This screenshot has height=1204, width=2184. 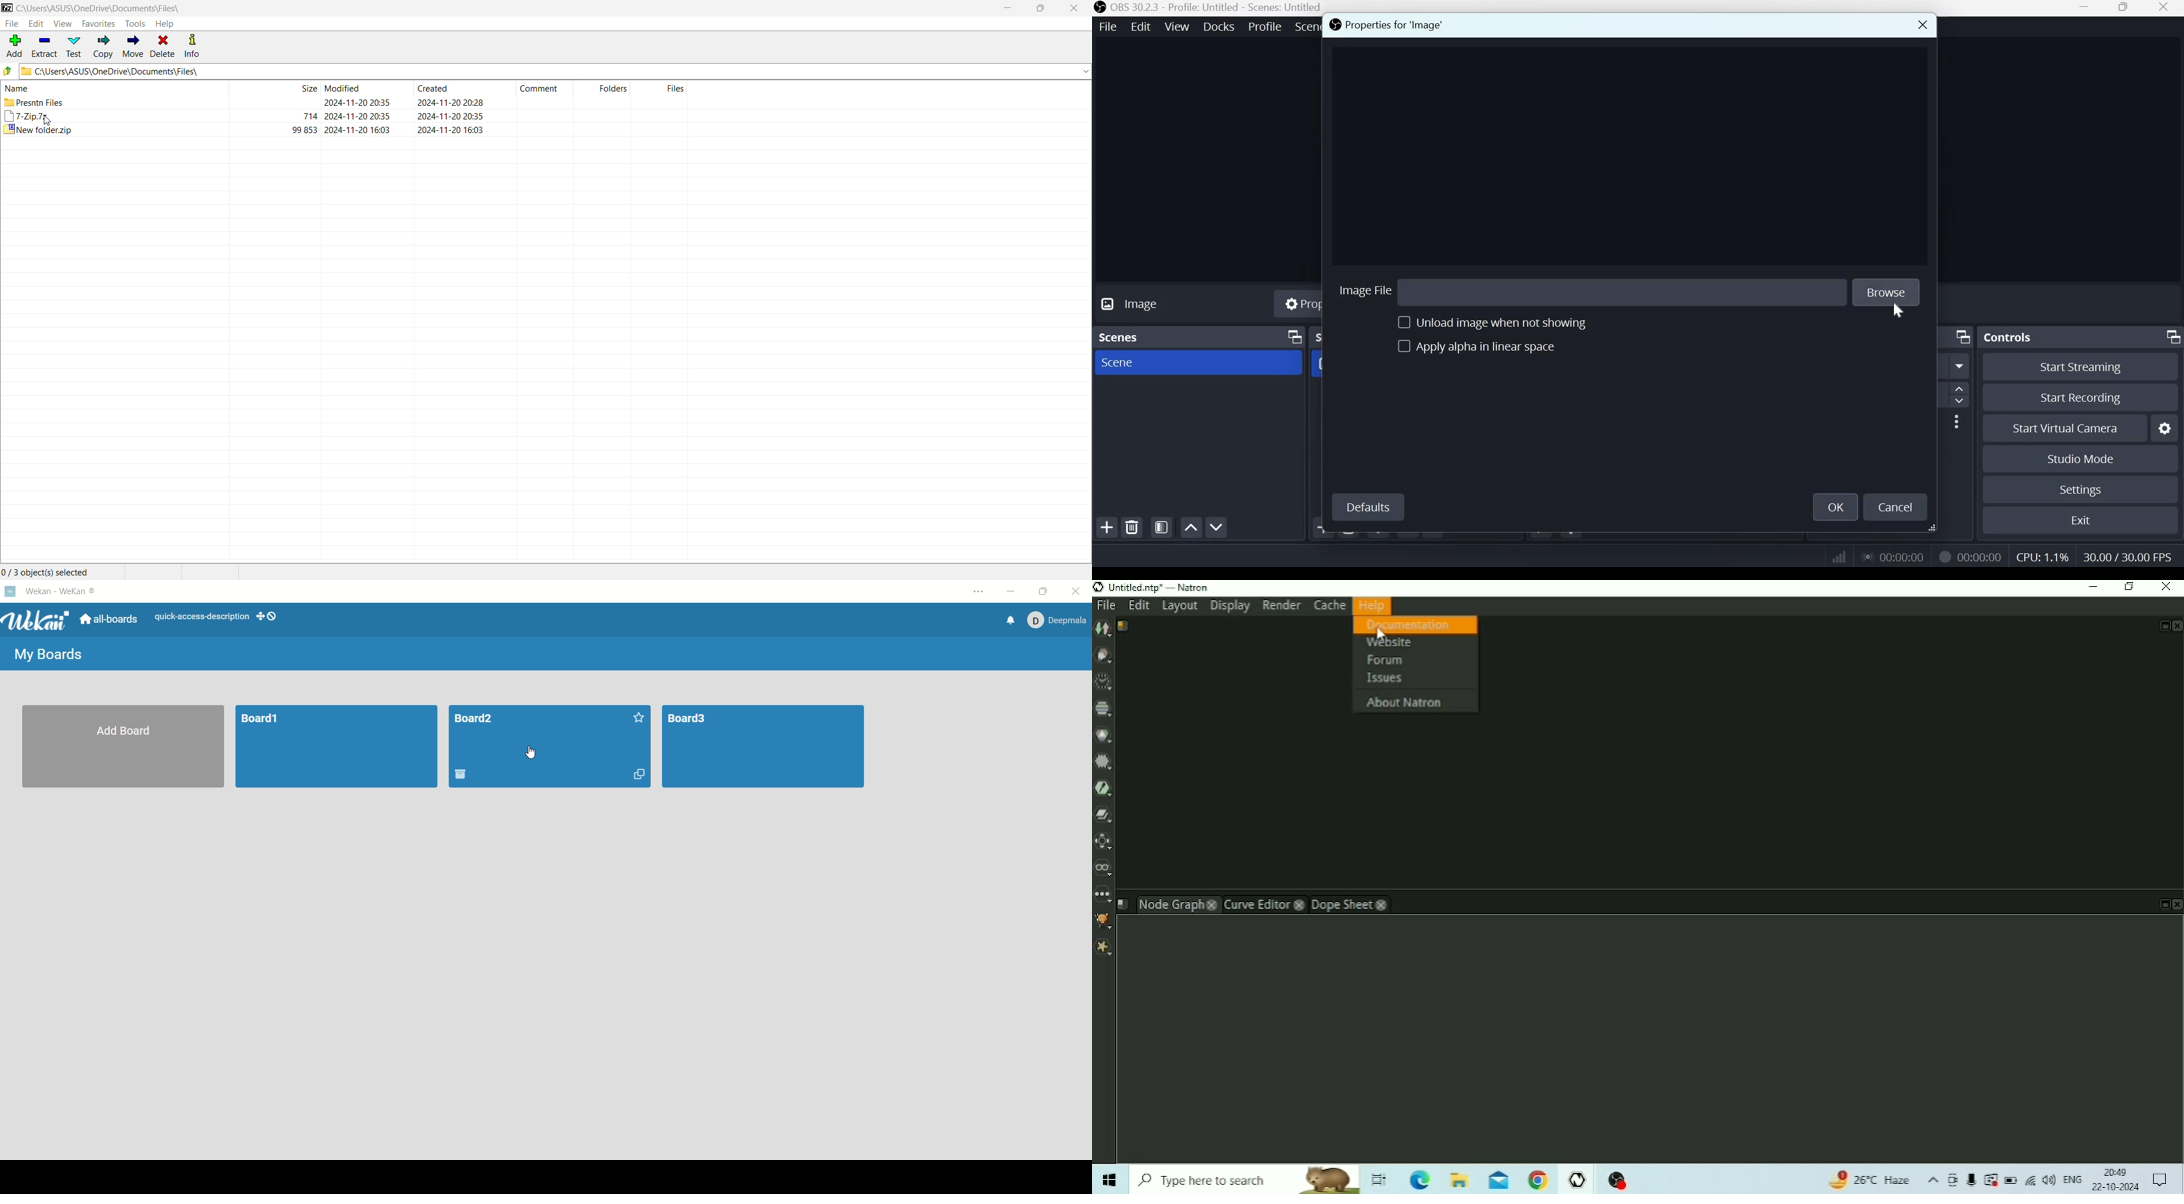 What do you see at coordinates (2082, 368) in the screenshot?
I see `Start streaming` at bounding box center [2082, 368].